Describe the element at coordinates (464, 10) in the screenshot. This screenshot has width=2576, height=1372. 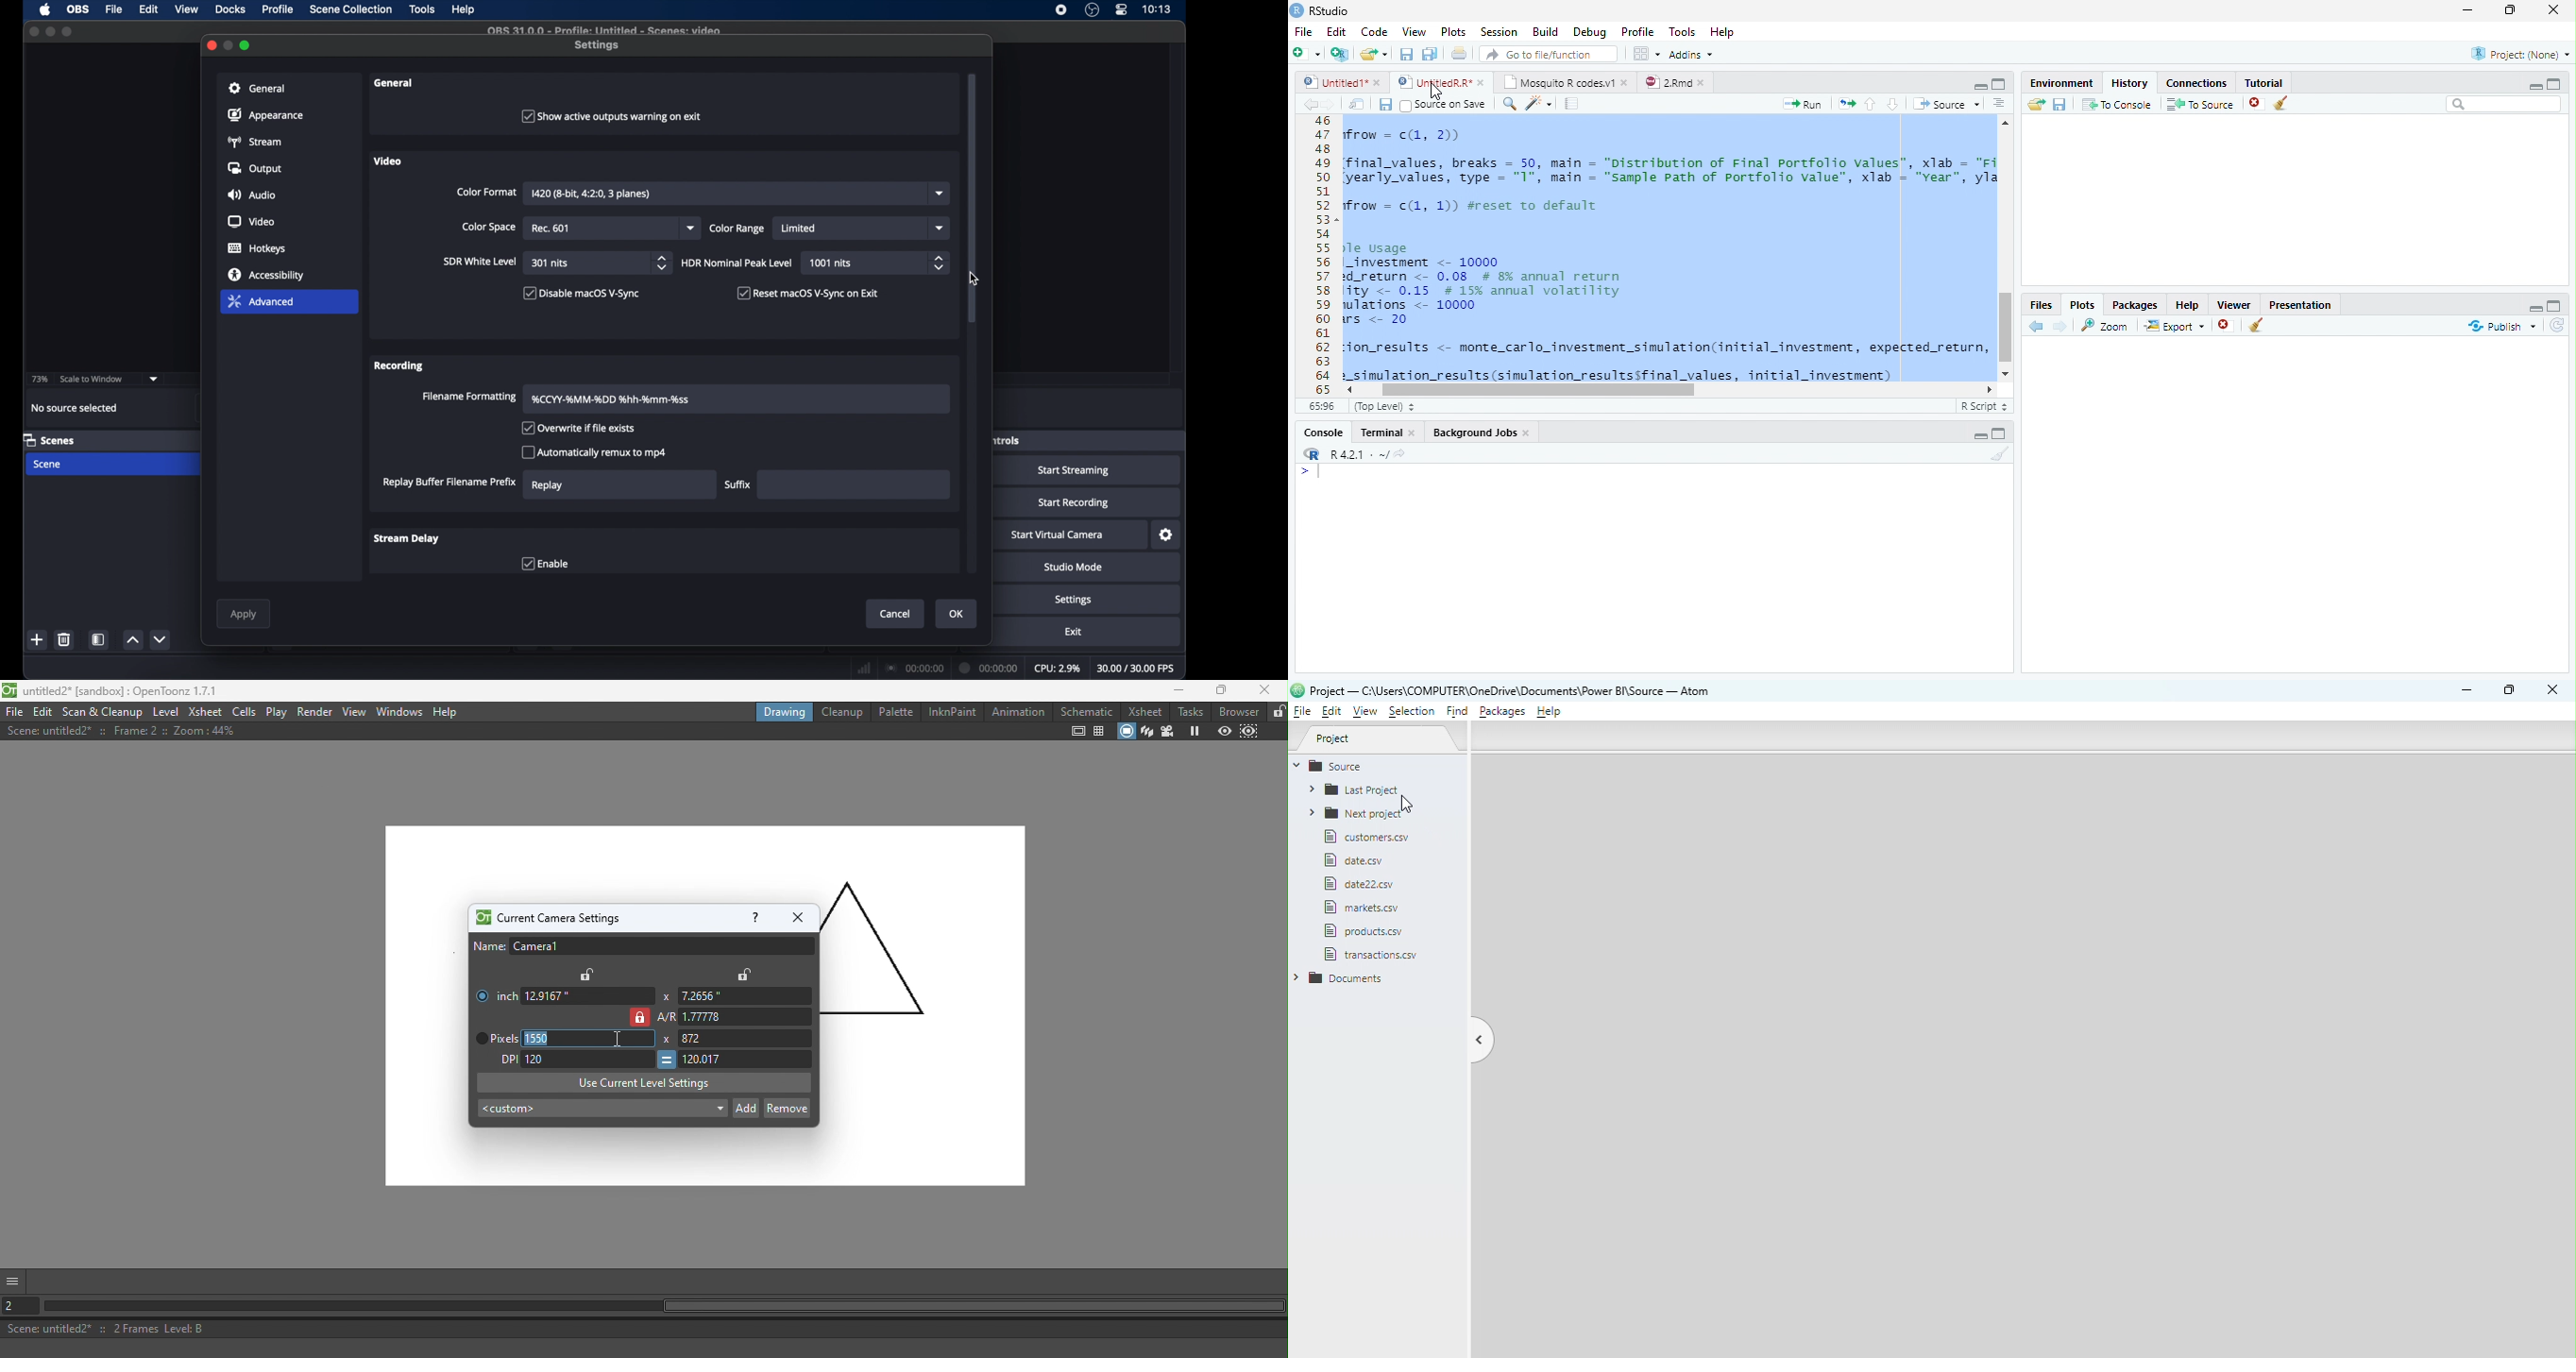
I see `help` at that location.